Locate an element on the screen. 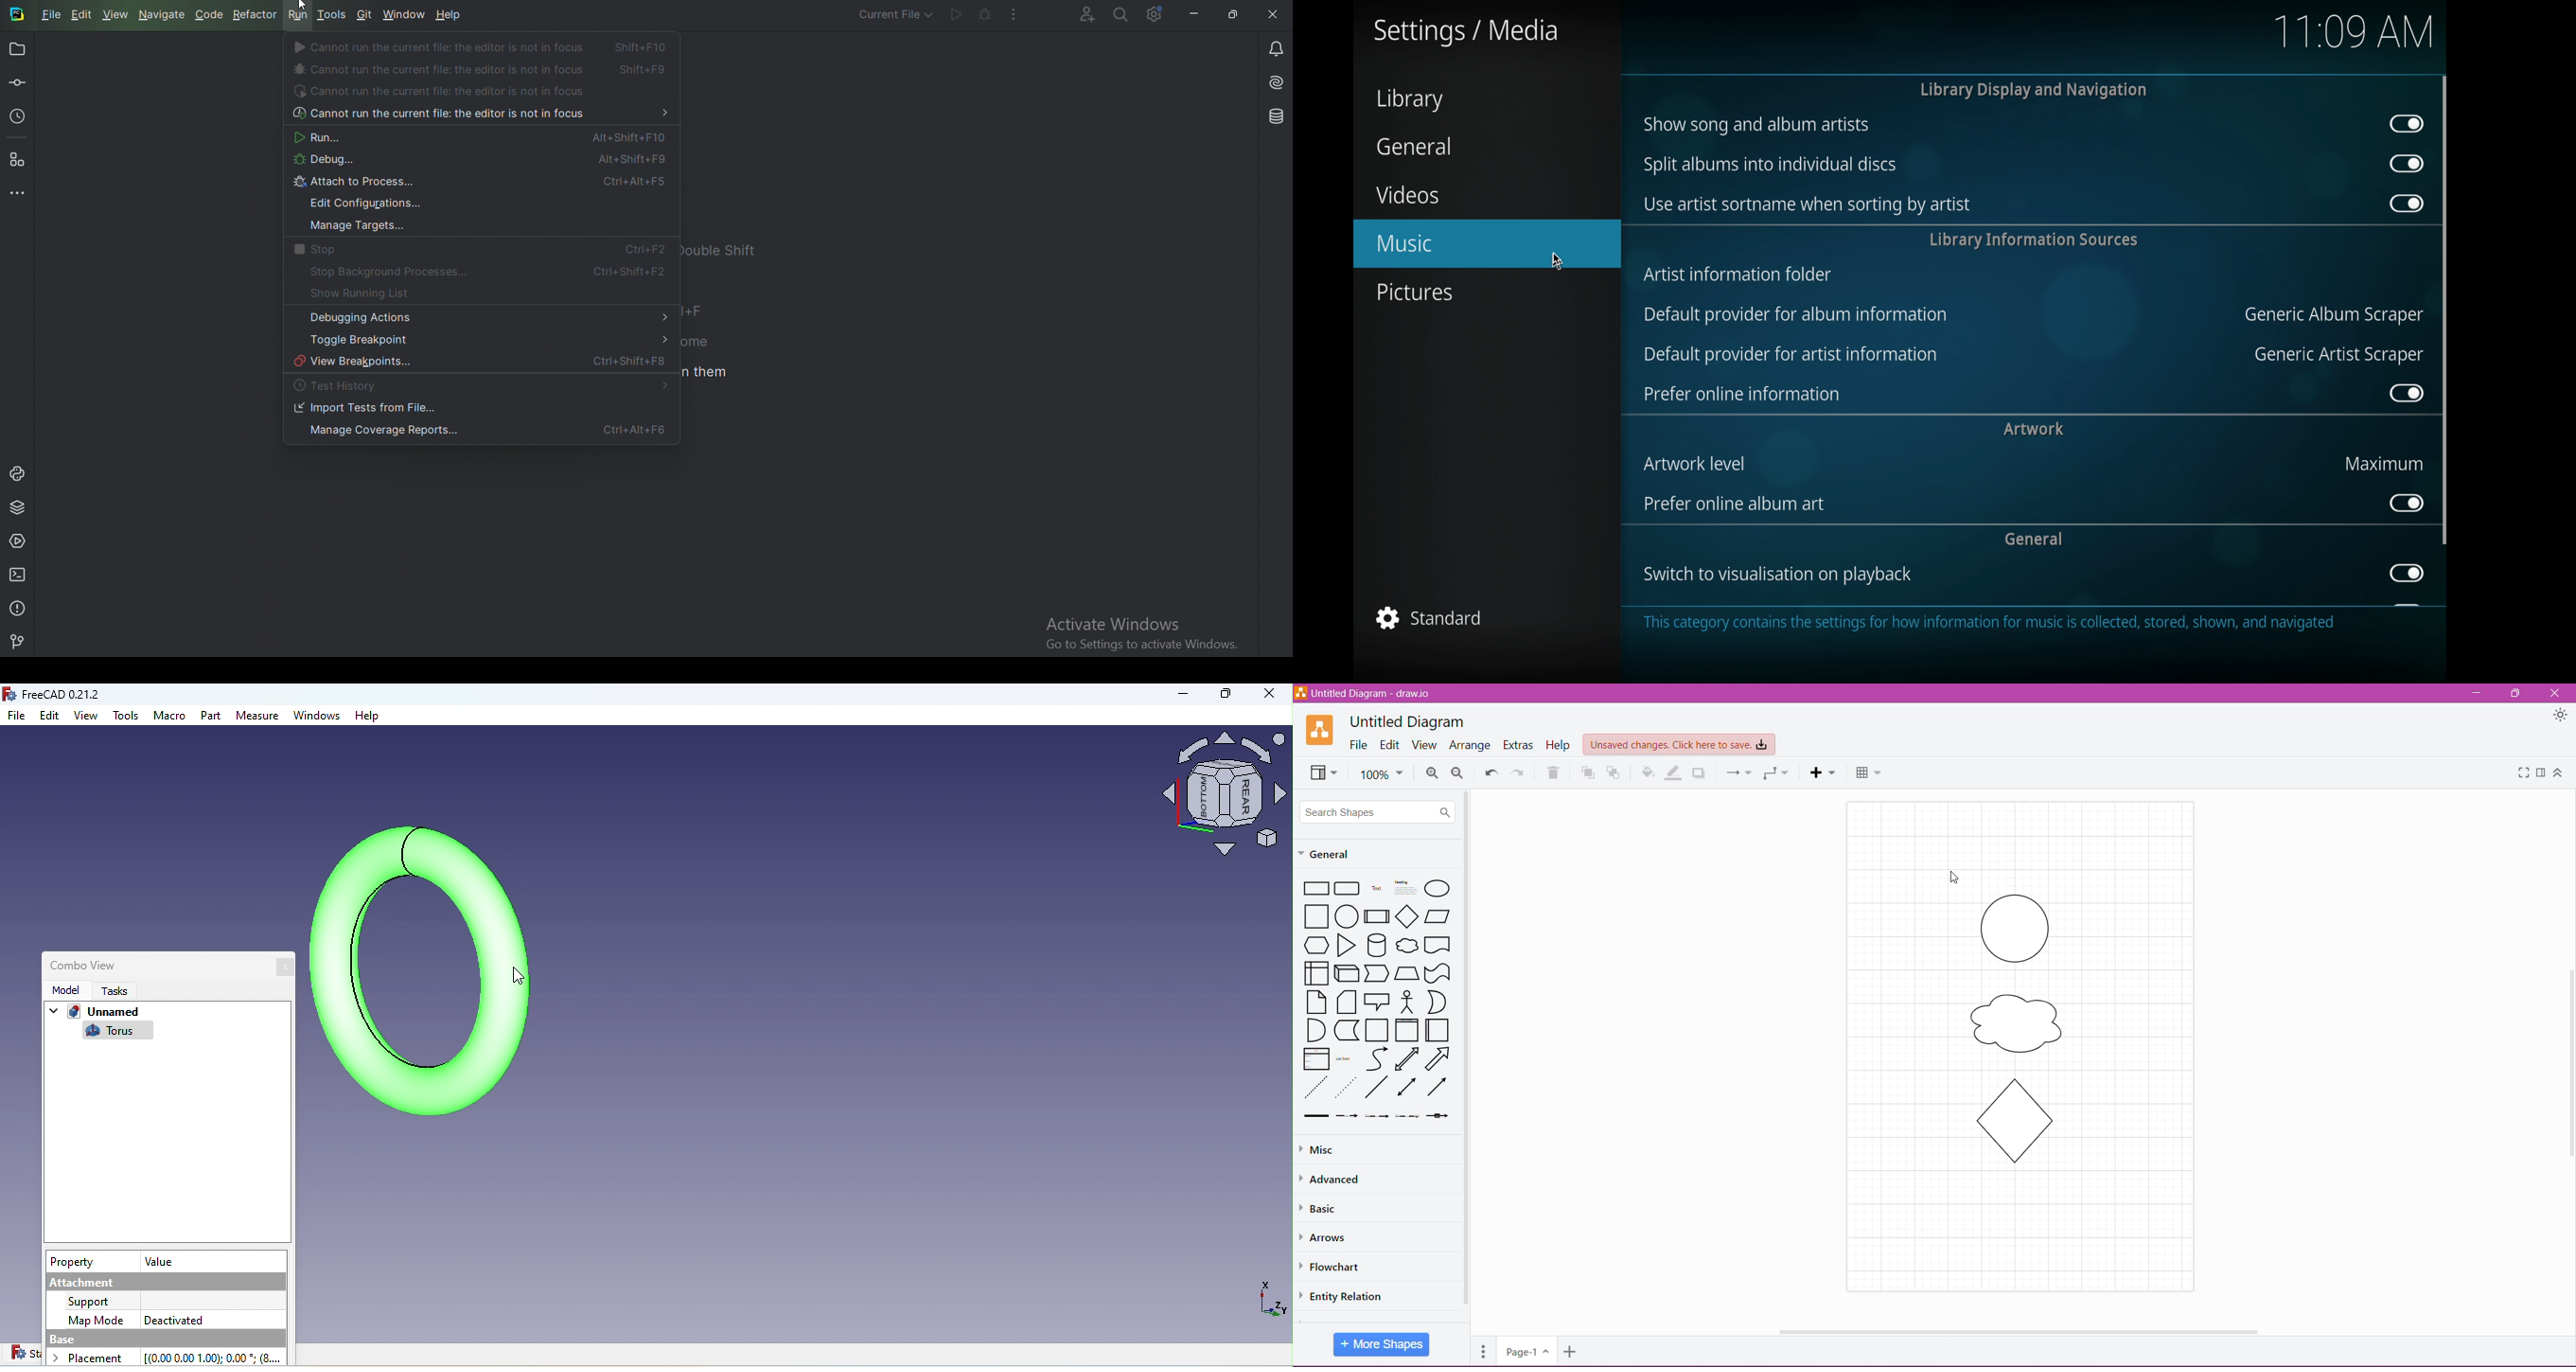  Unnamed is located at coordinates (94, 1015).